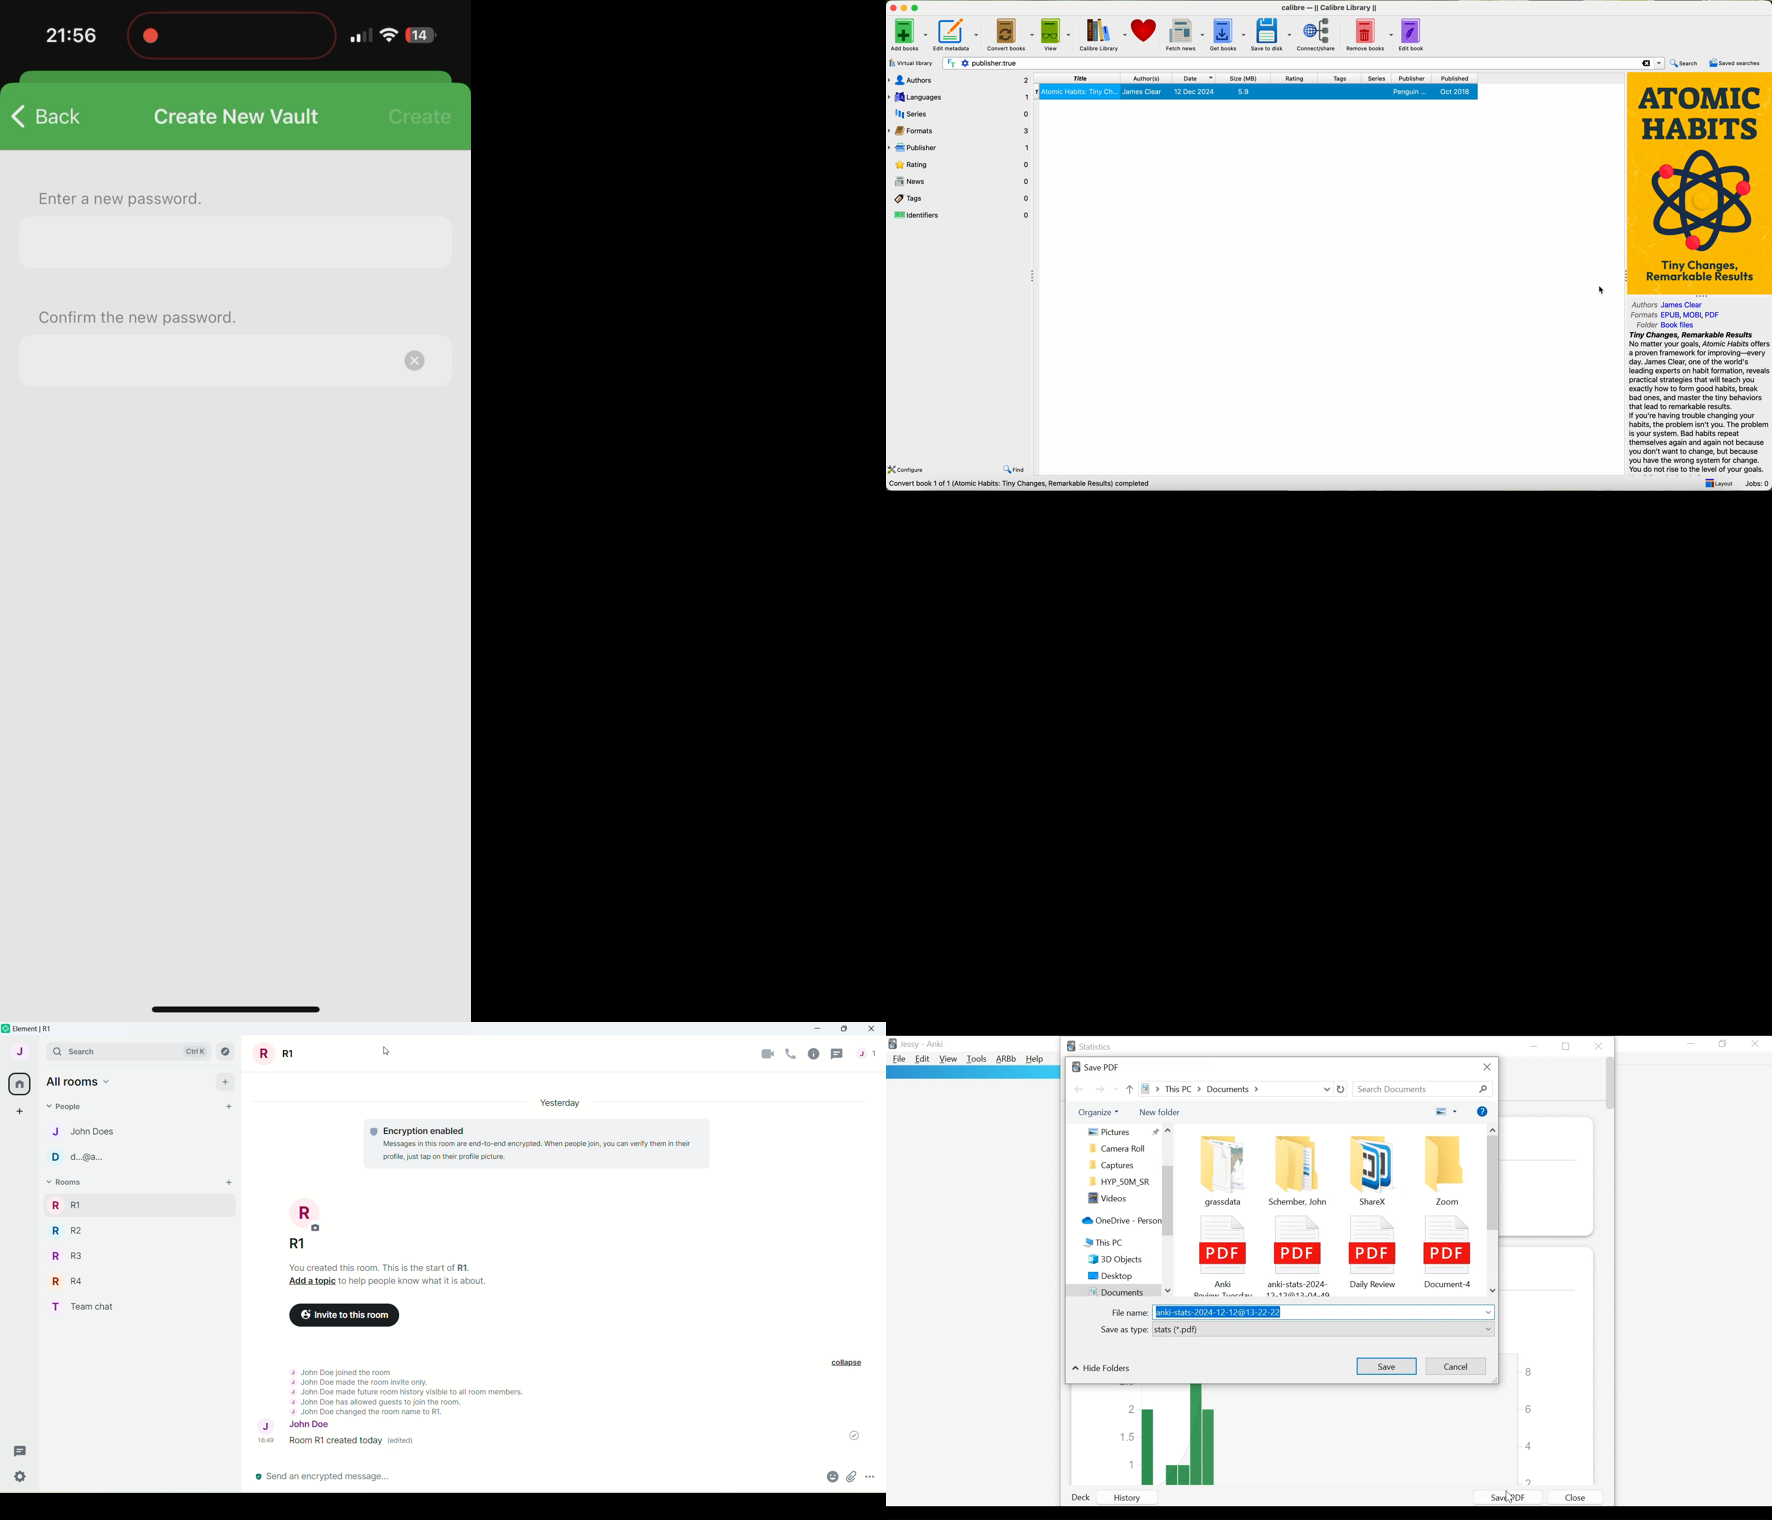  What do you see at coordinates (1568, 1046) in the screenshot?
I see `Restore` at bounding box center [1568, 1046].